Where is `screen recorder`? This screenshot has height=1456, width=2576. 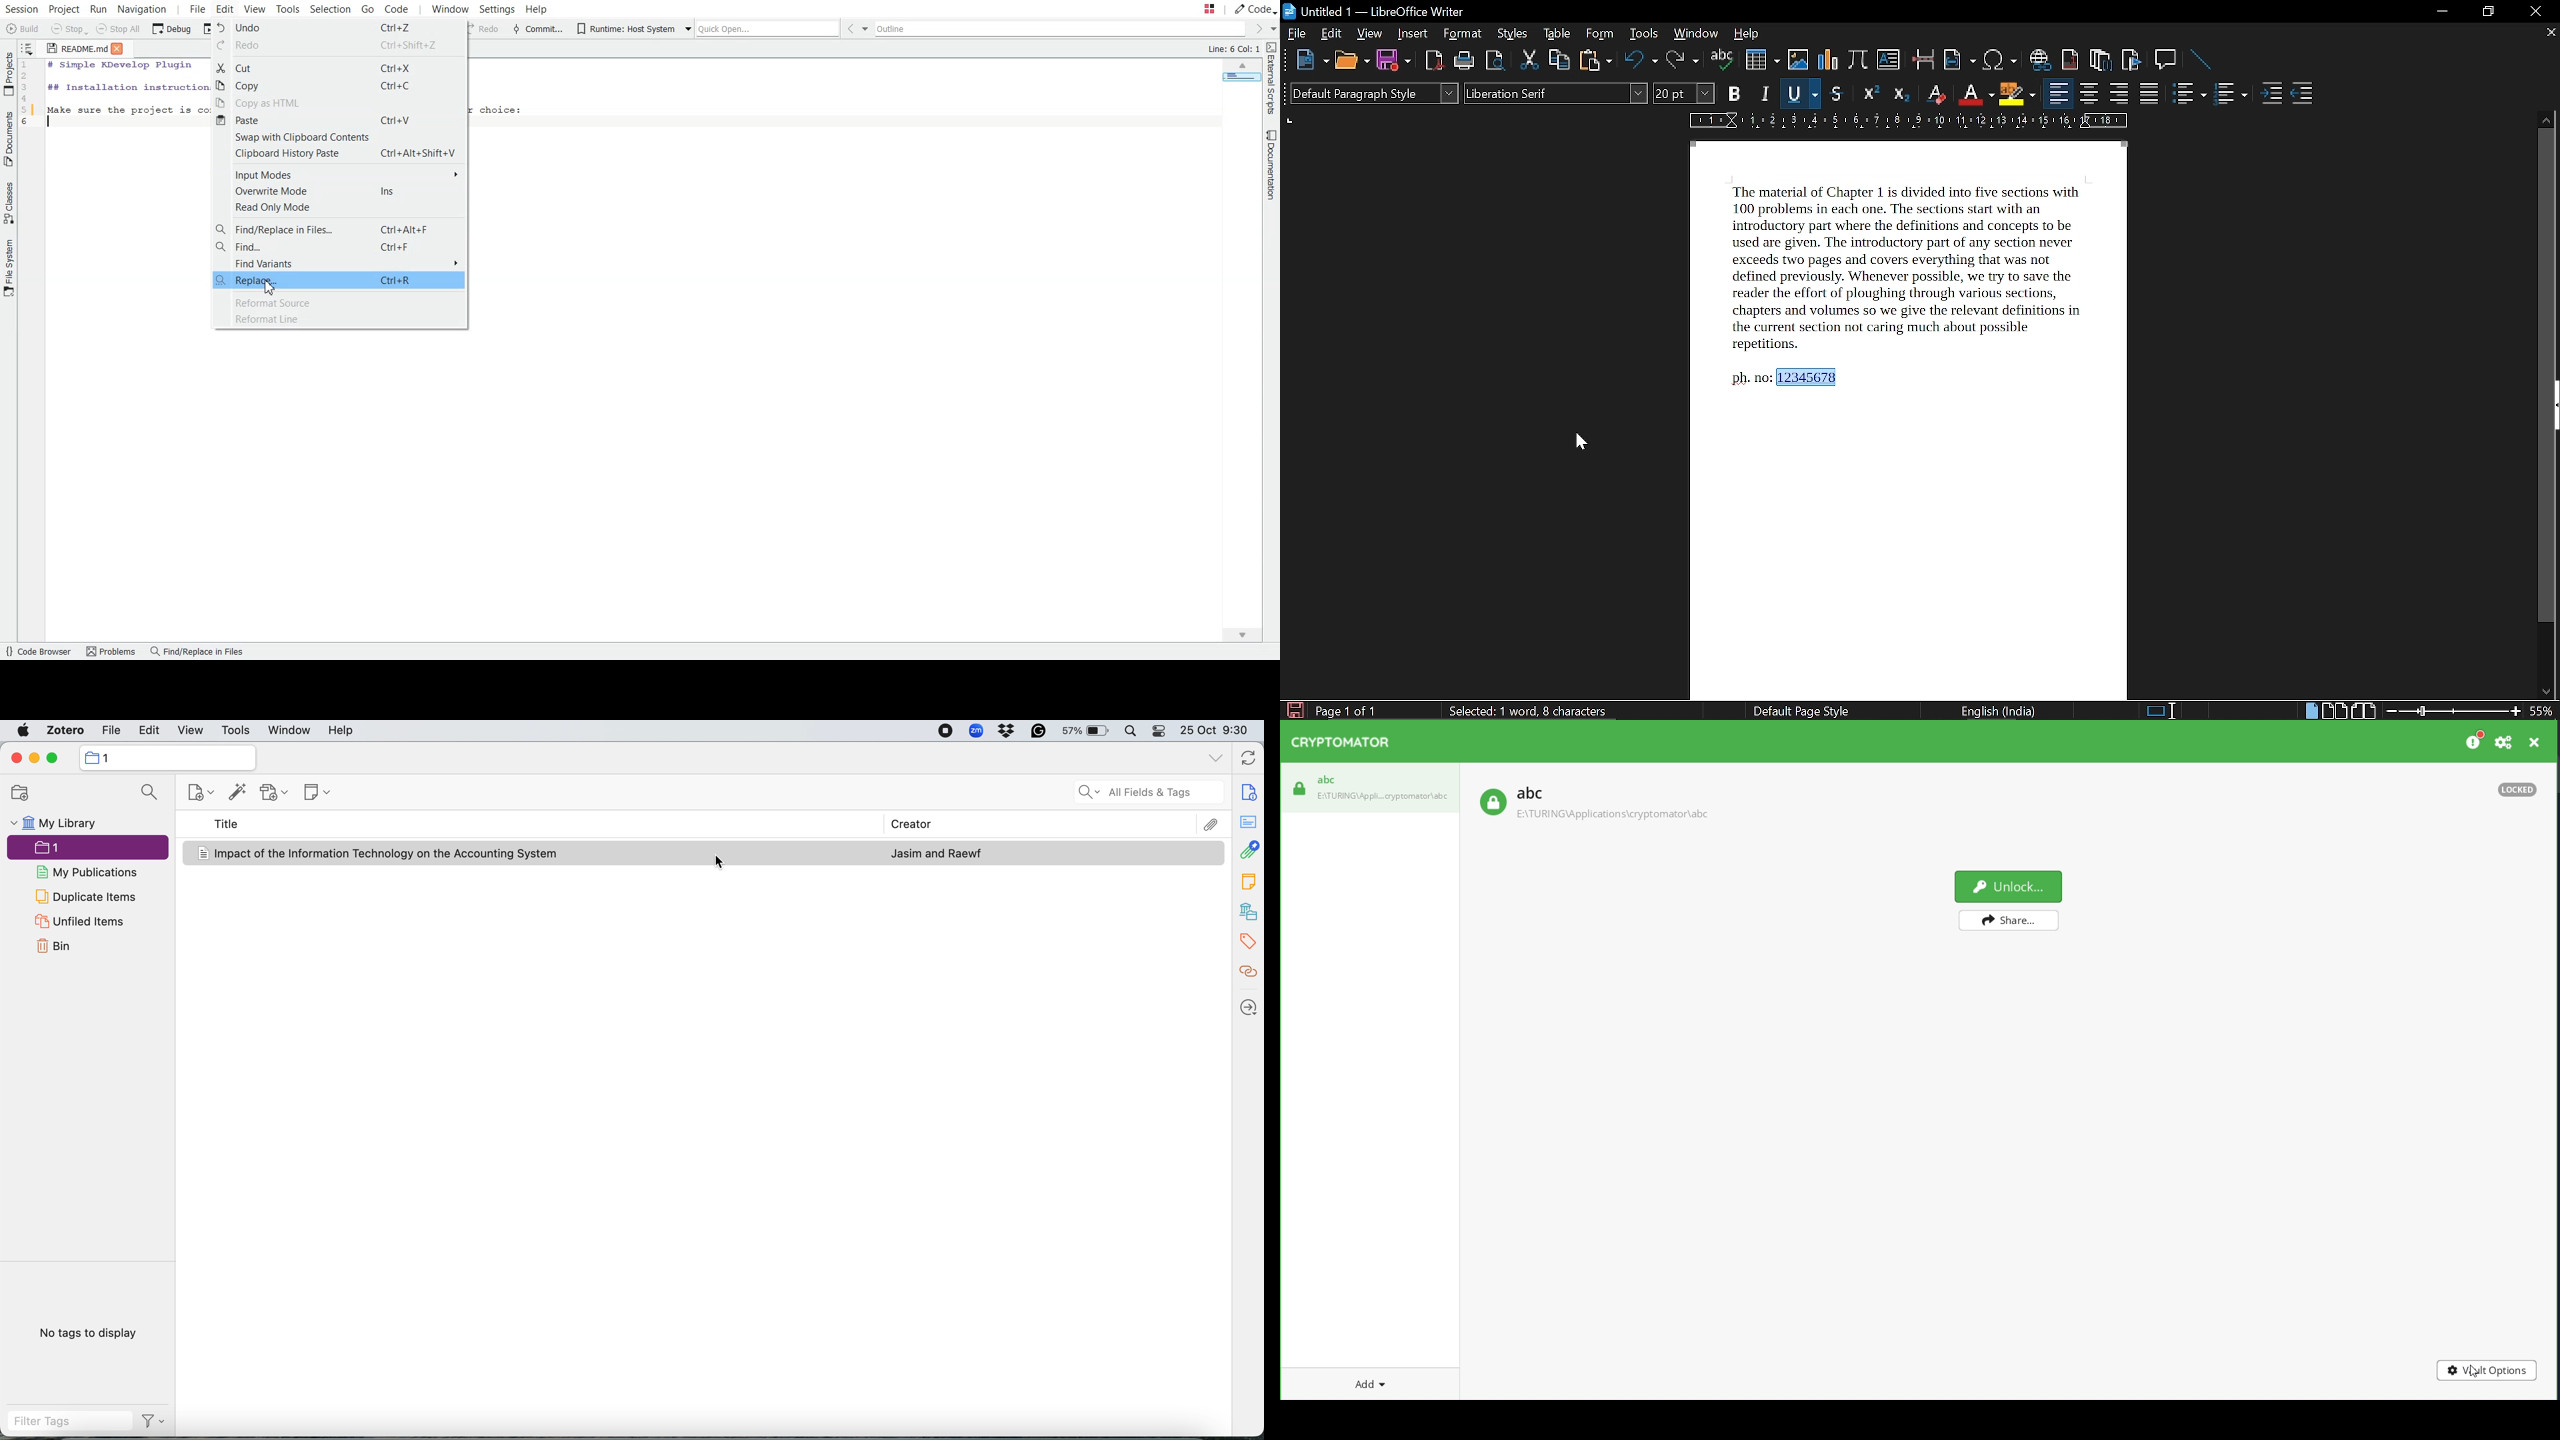
screen recorder is located at coordinates (945, 730).